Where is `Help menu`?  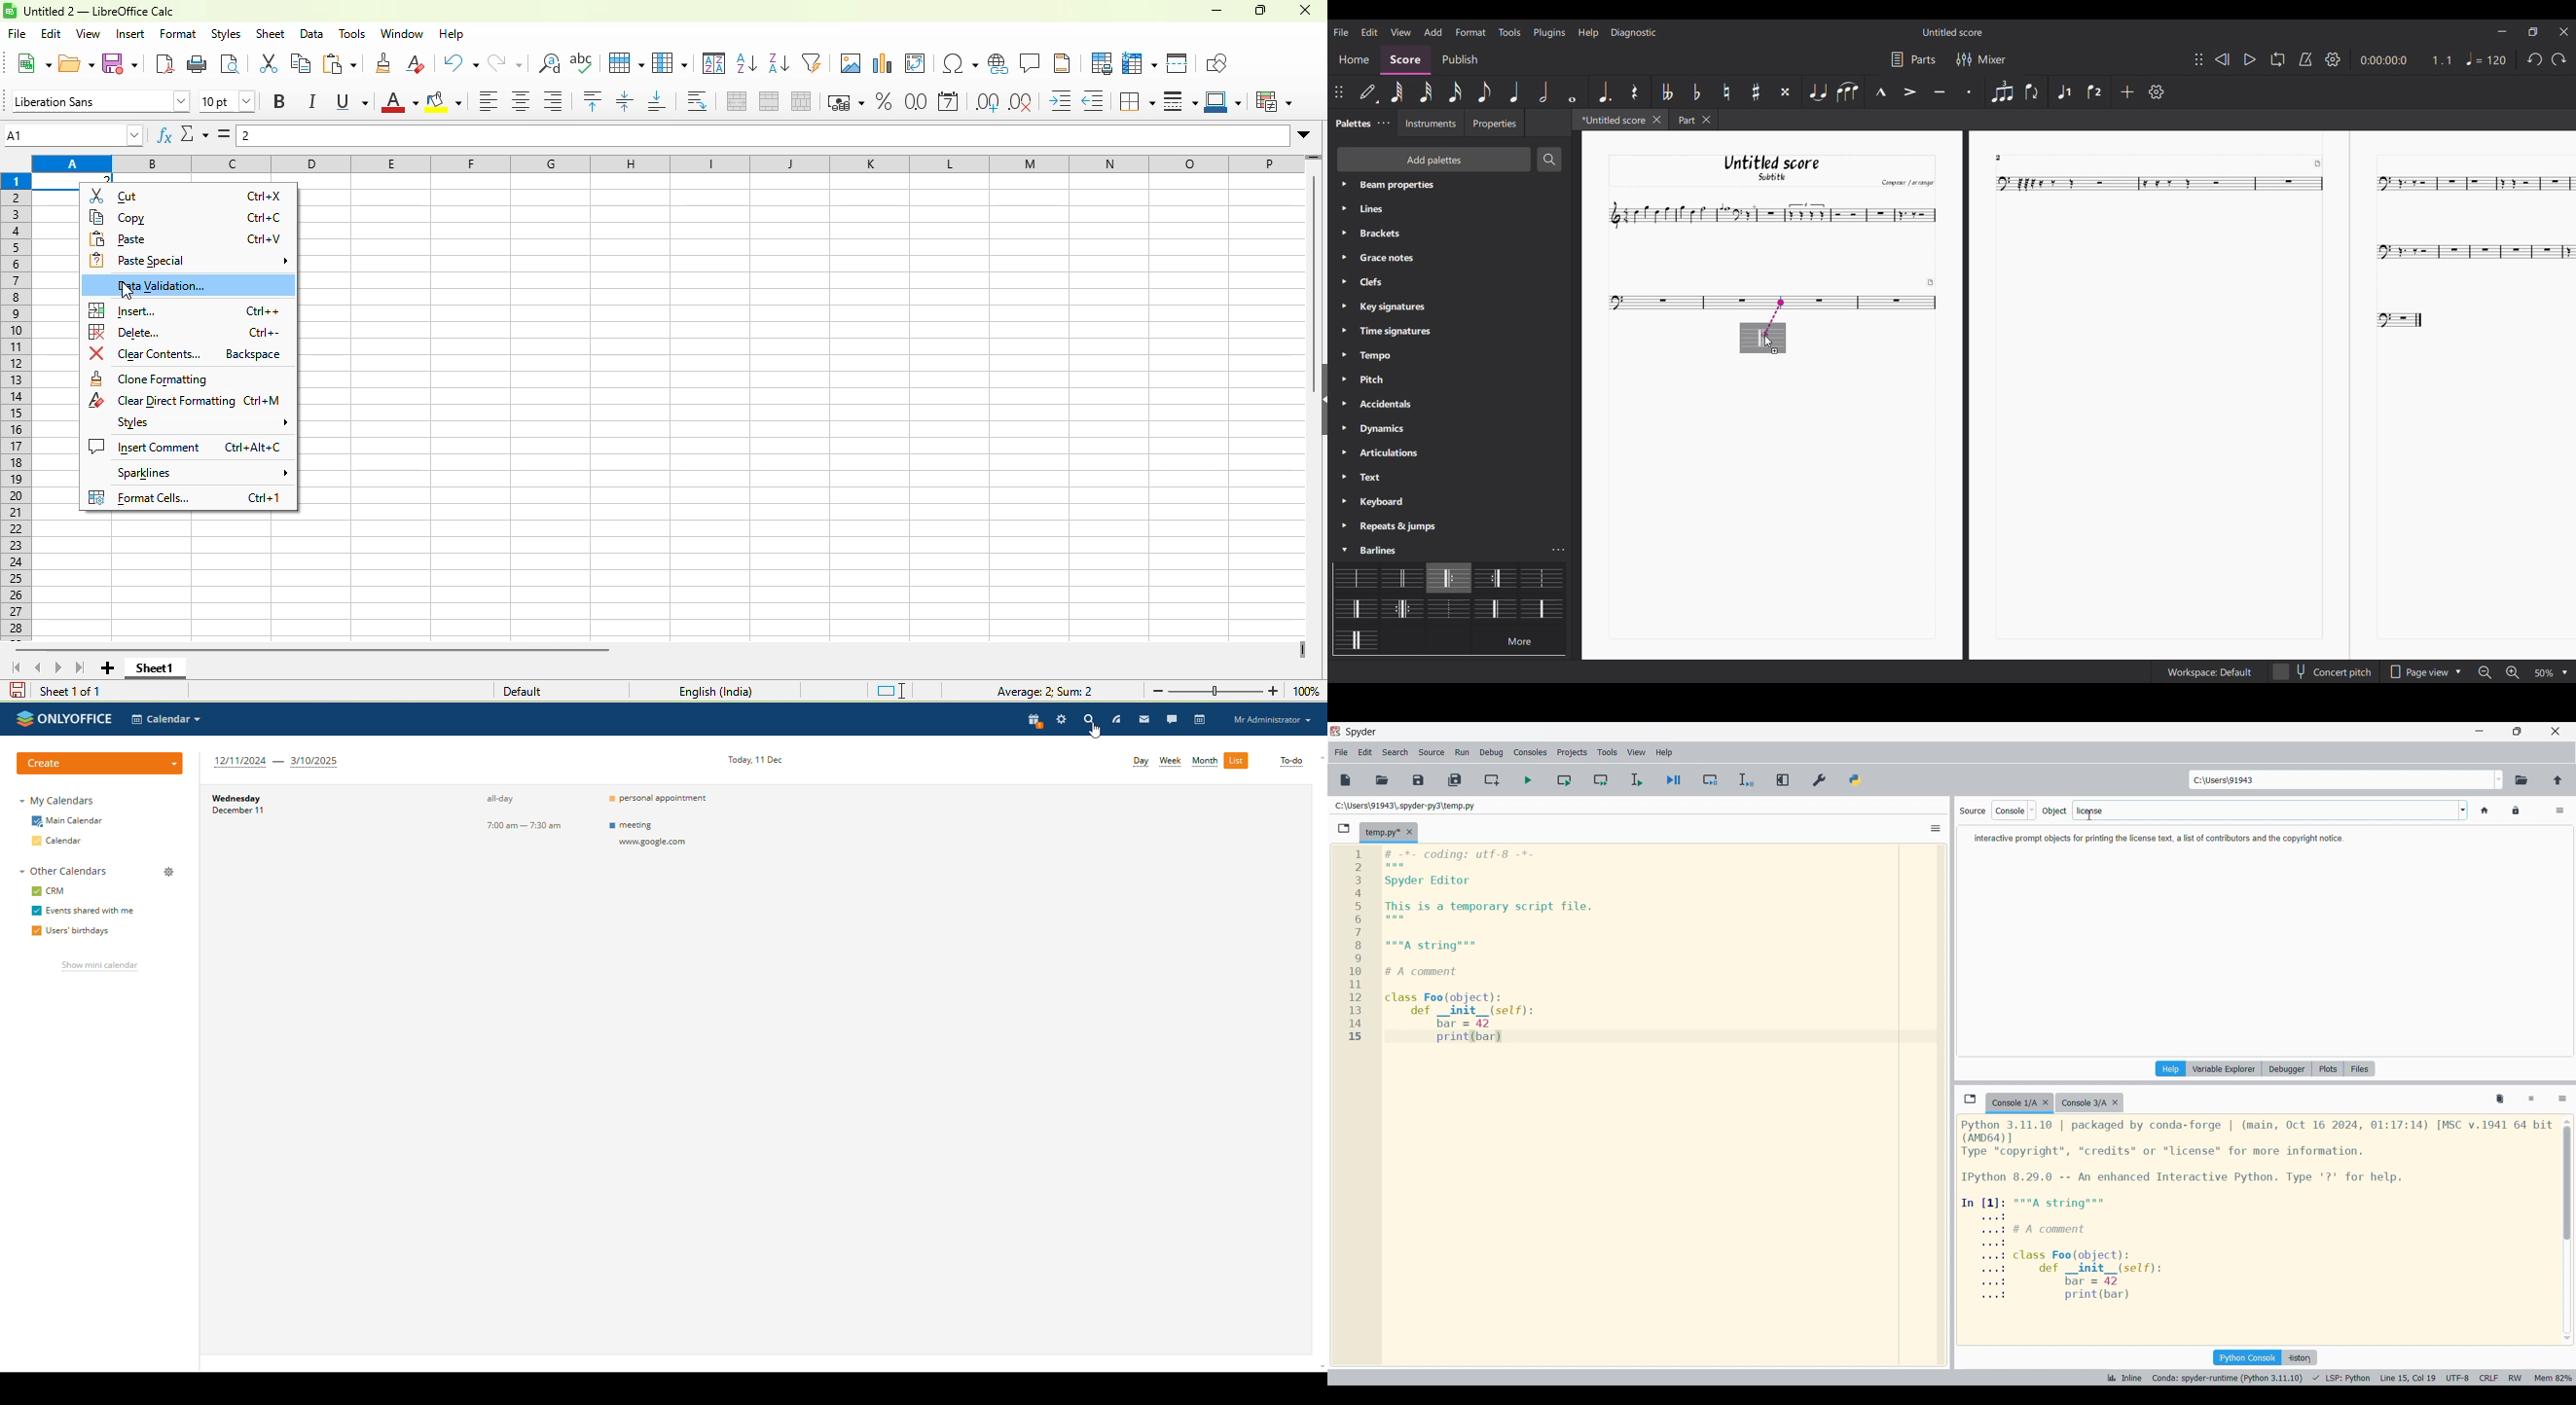
Help menu is located at coordinates (1664, 753).